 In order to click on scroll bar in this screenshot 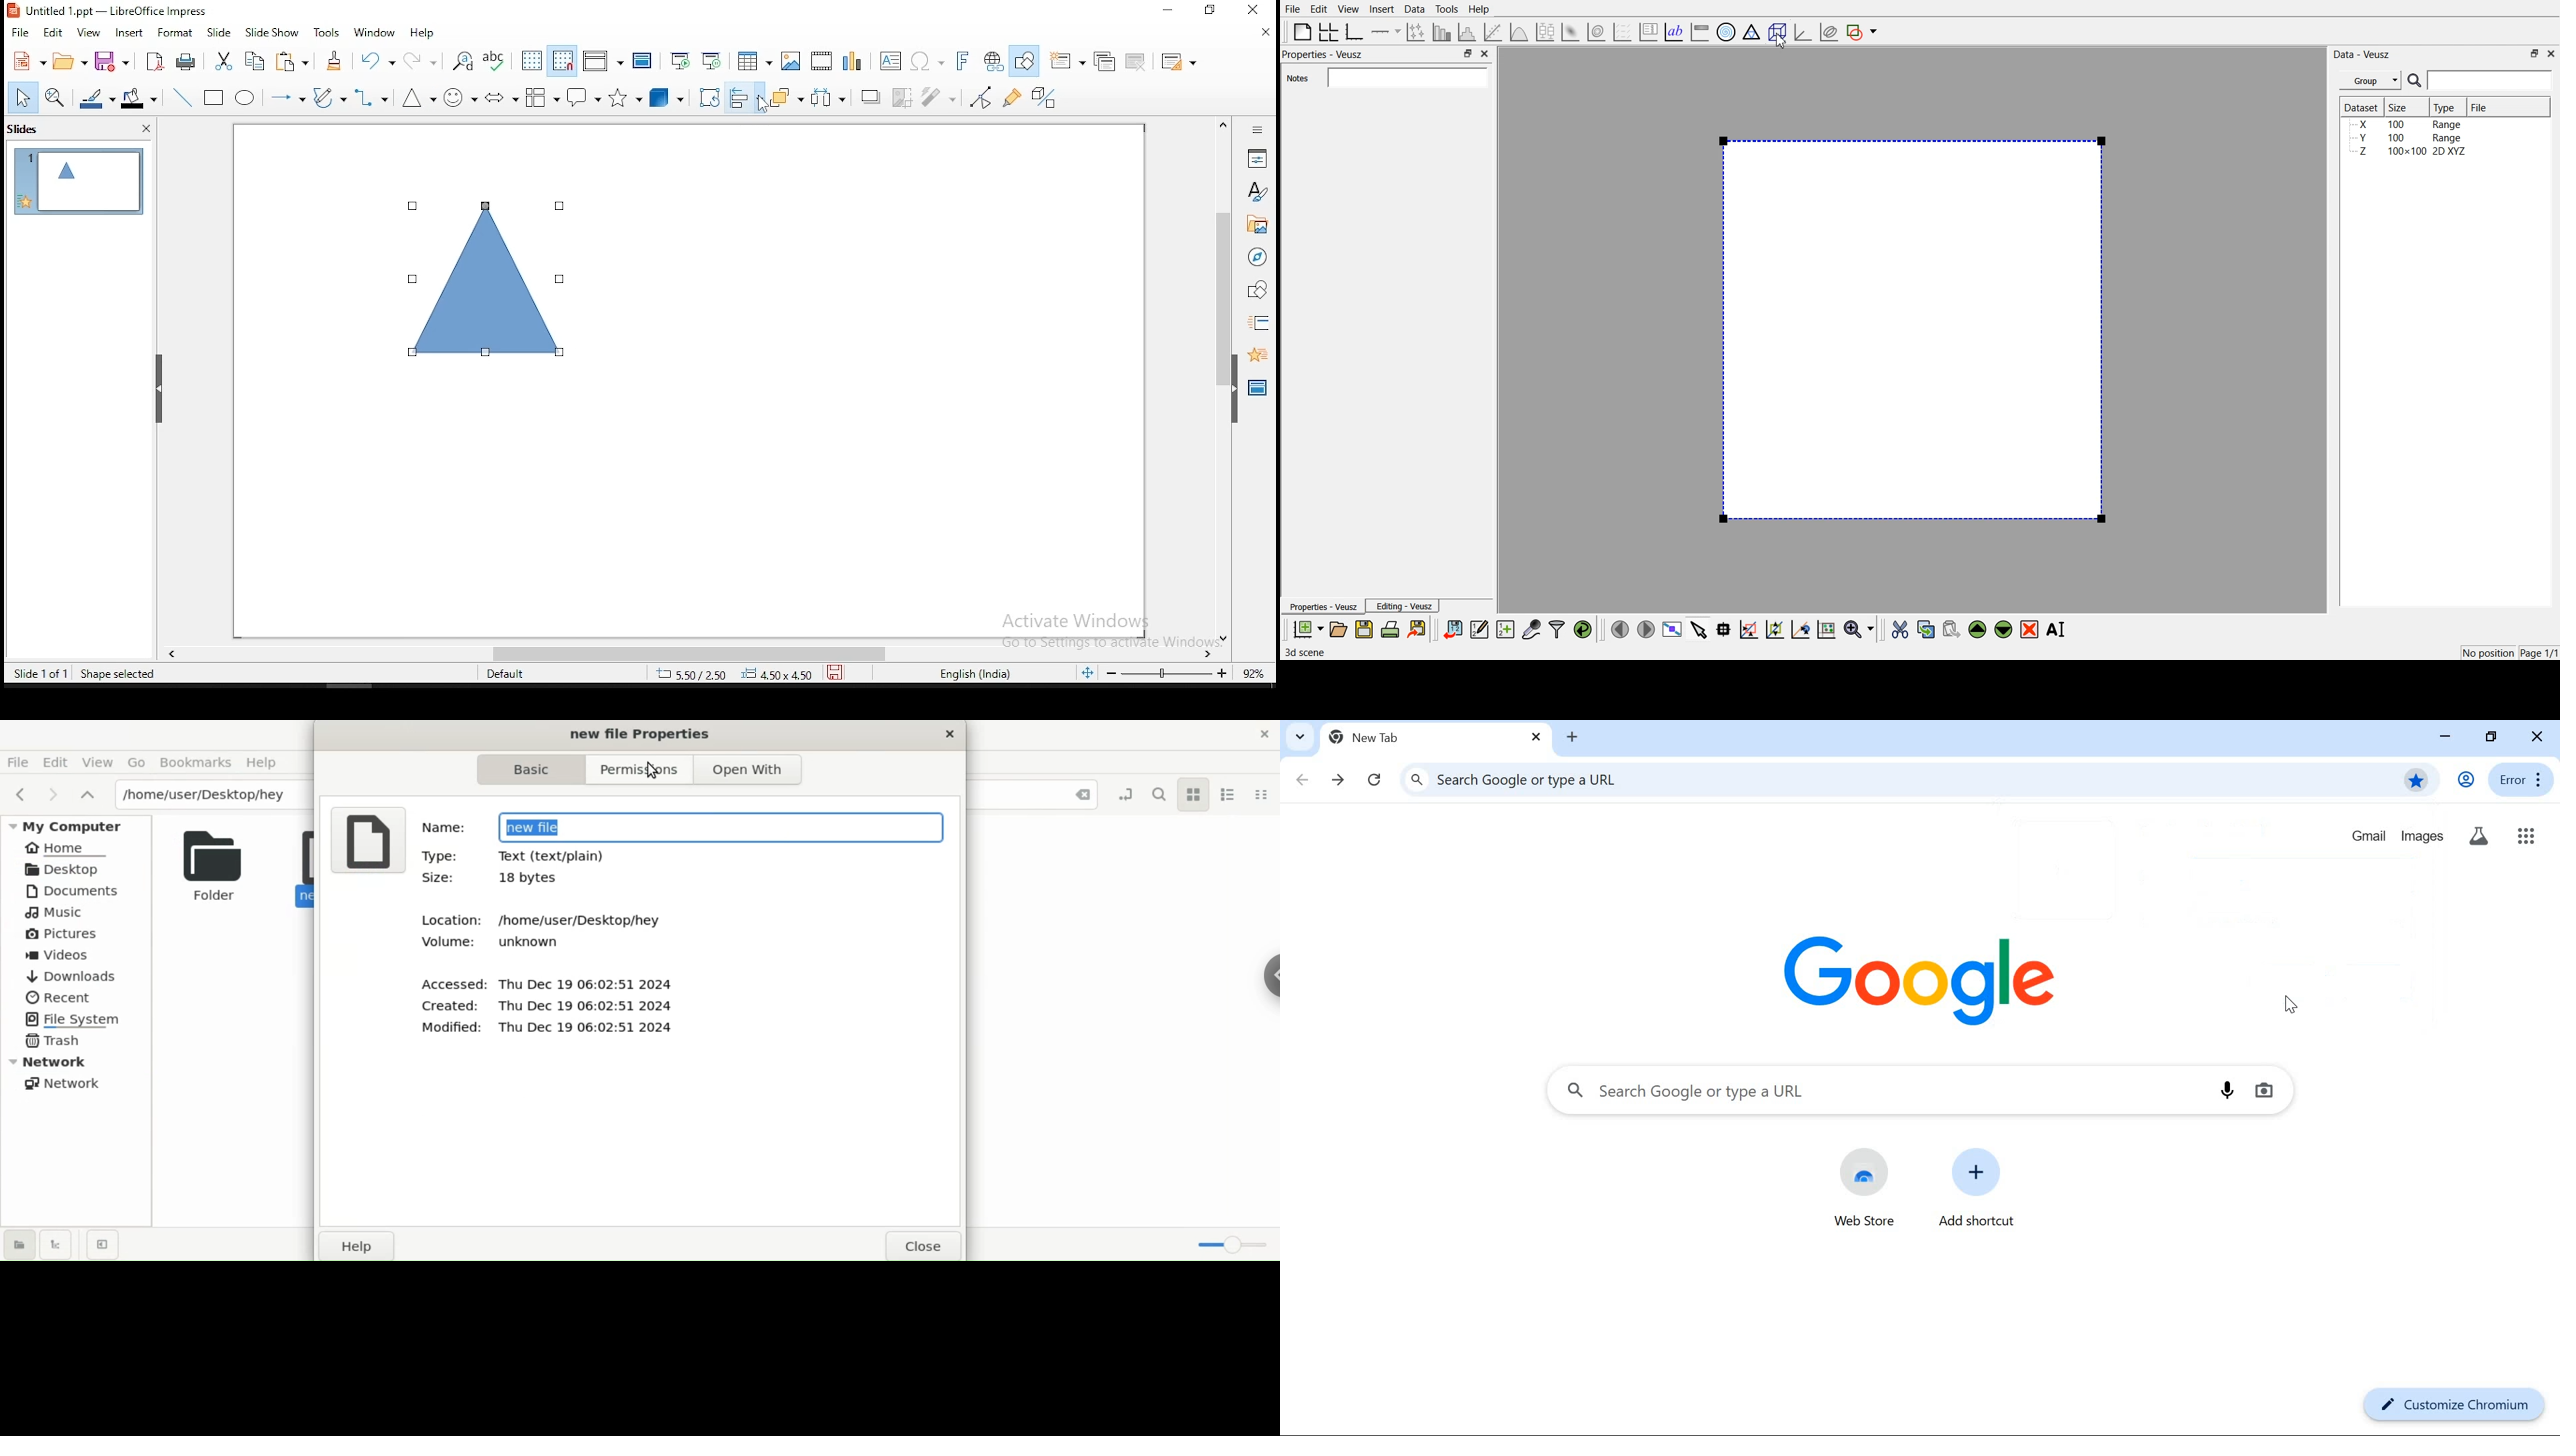, I will do `click(691, 655)`.